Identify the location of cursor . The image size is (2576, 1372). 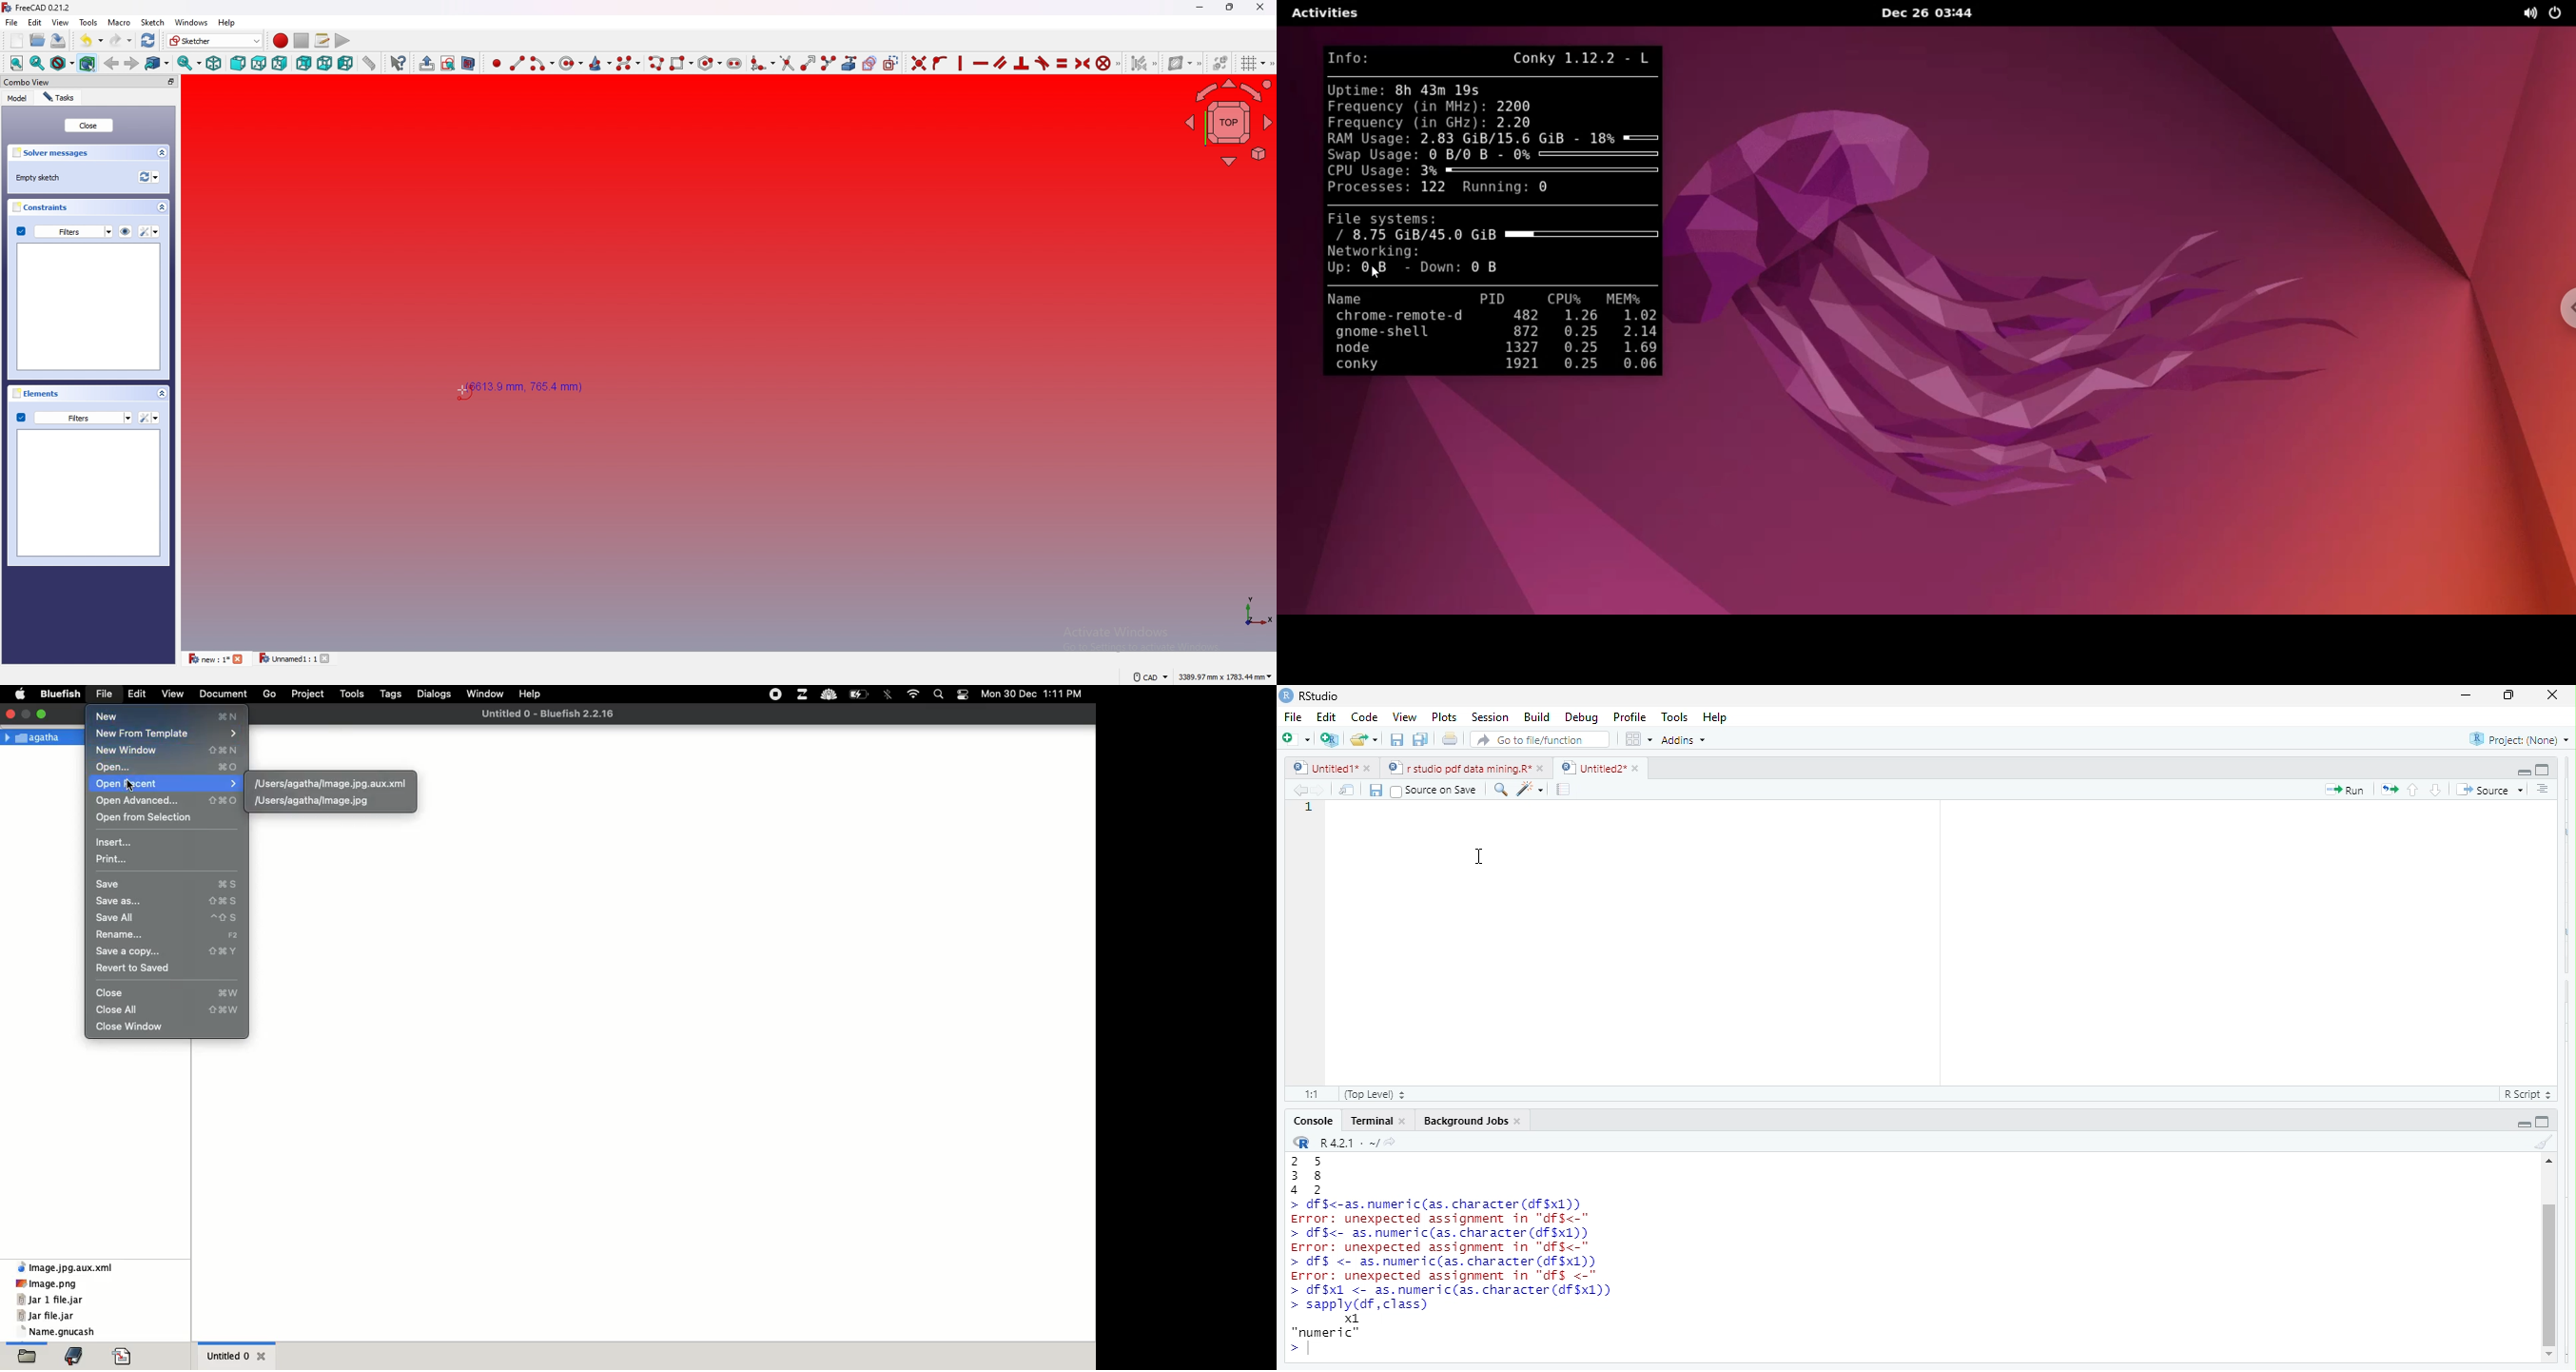
(1482, 858).